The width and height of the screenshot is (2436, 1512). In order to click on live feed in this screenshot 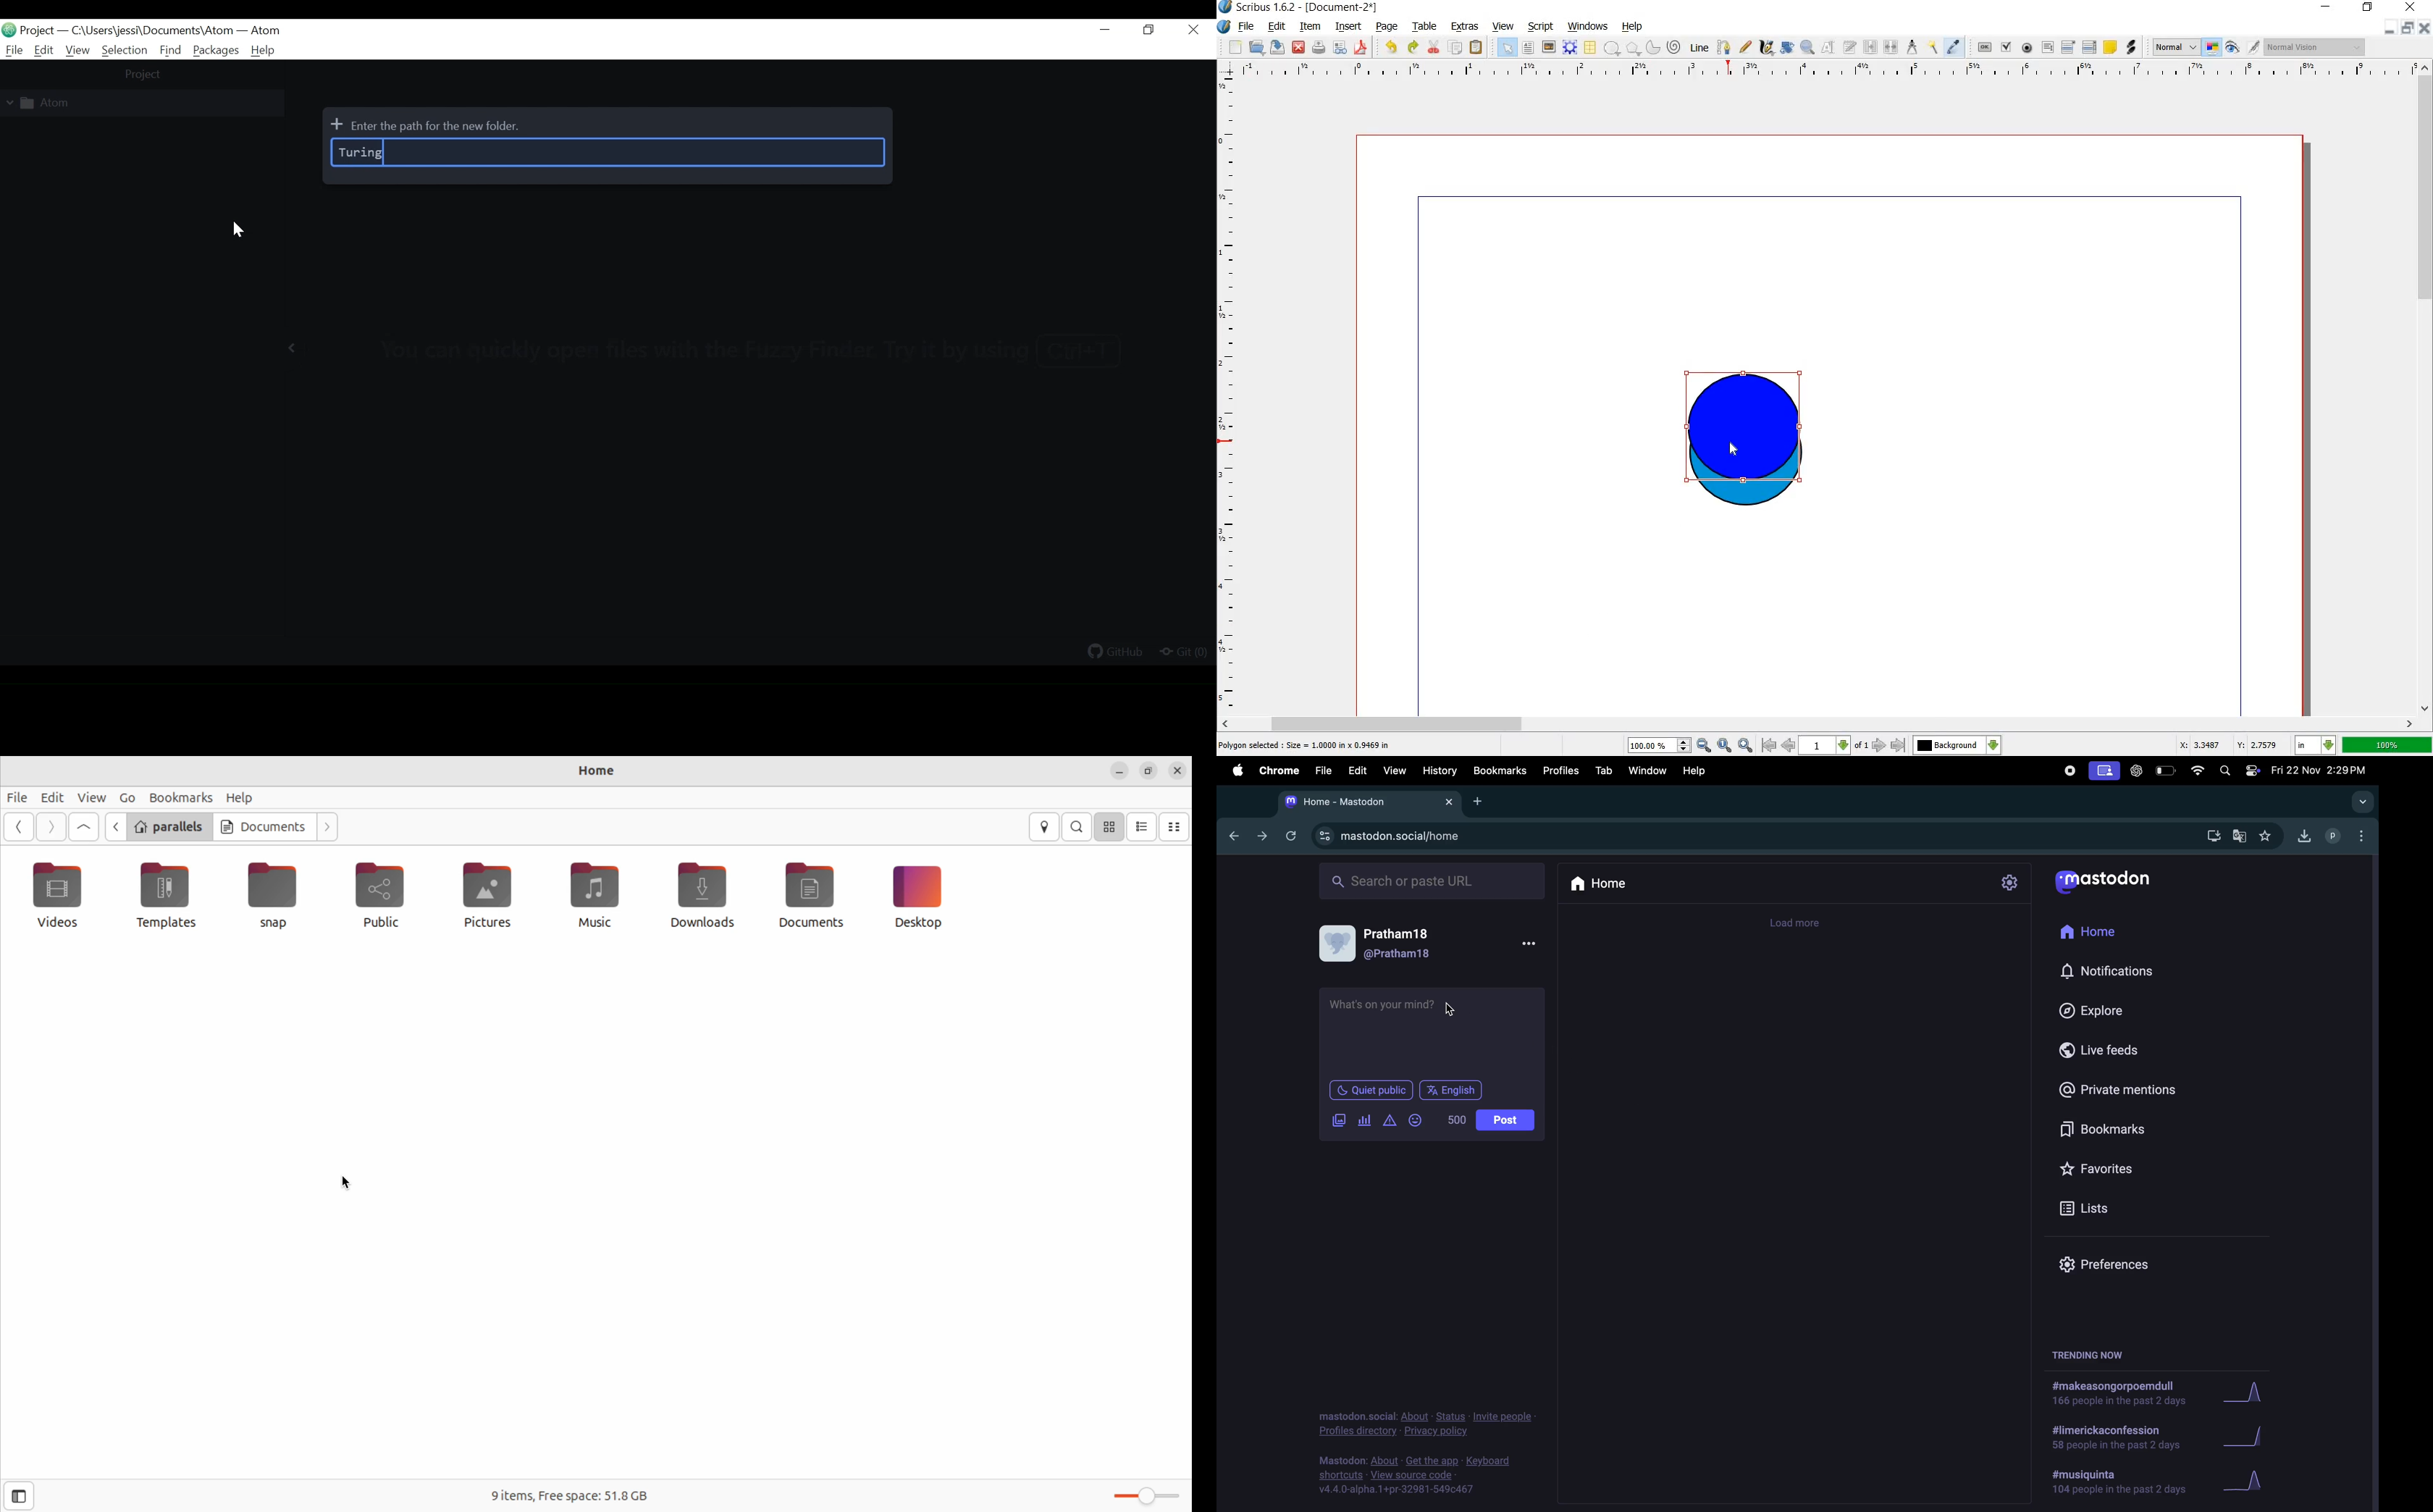, I will do `click(2115, 1049)`.